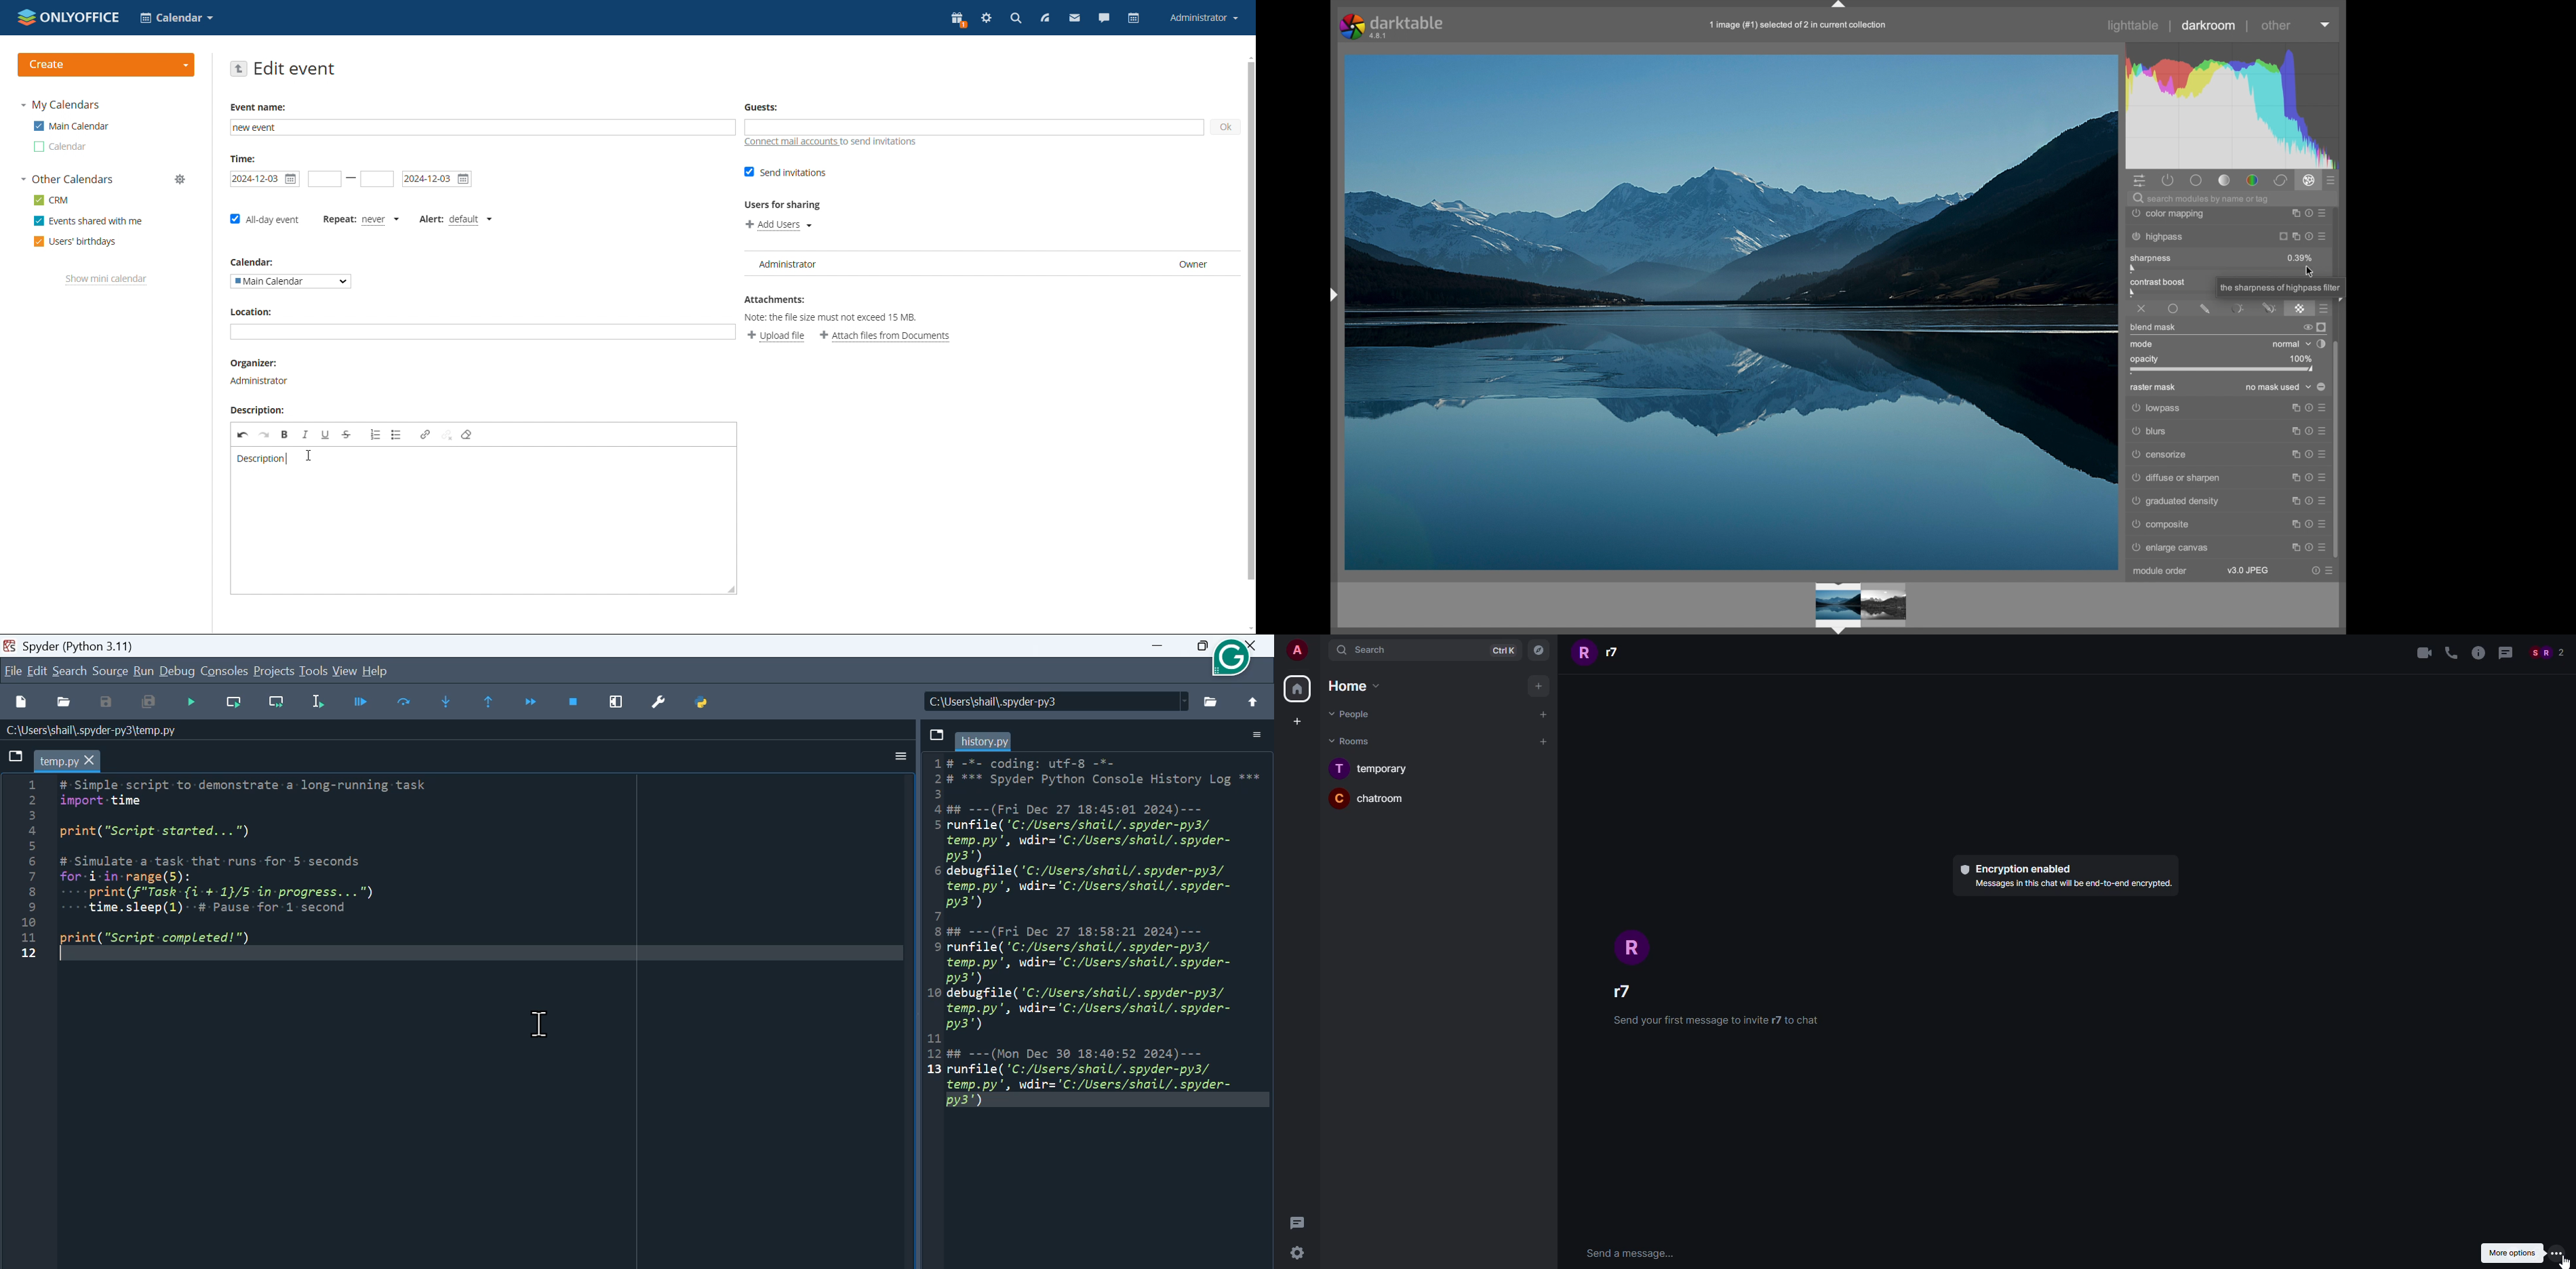  What do you see at coordinates (19, 700) in the screenshot?
I see `new file` at bounding box center [19, 700].